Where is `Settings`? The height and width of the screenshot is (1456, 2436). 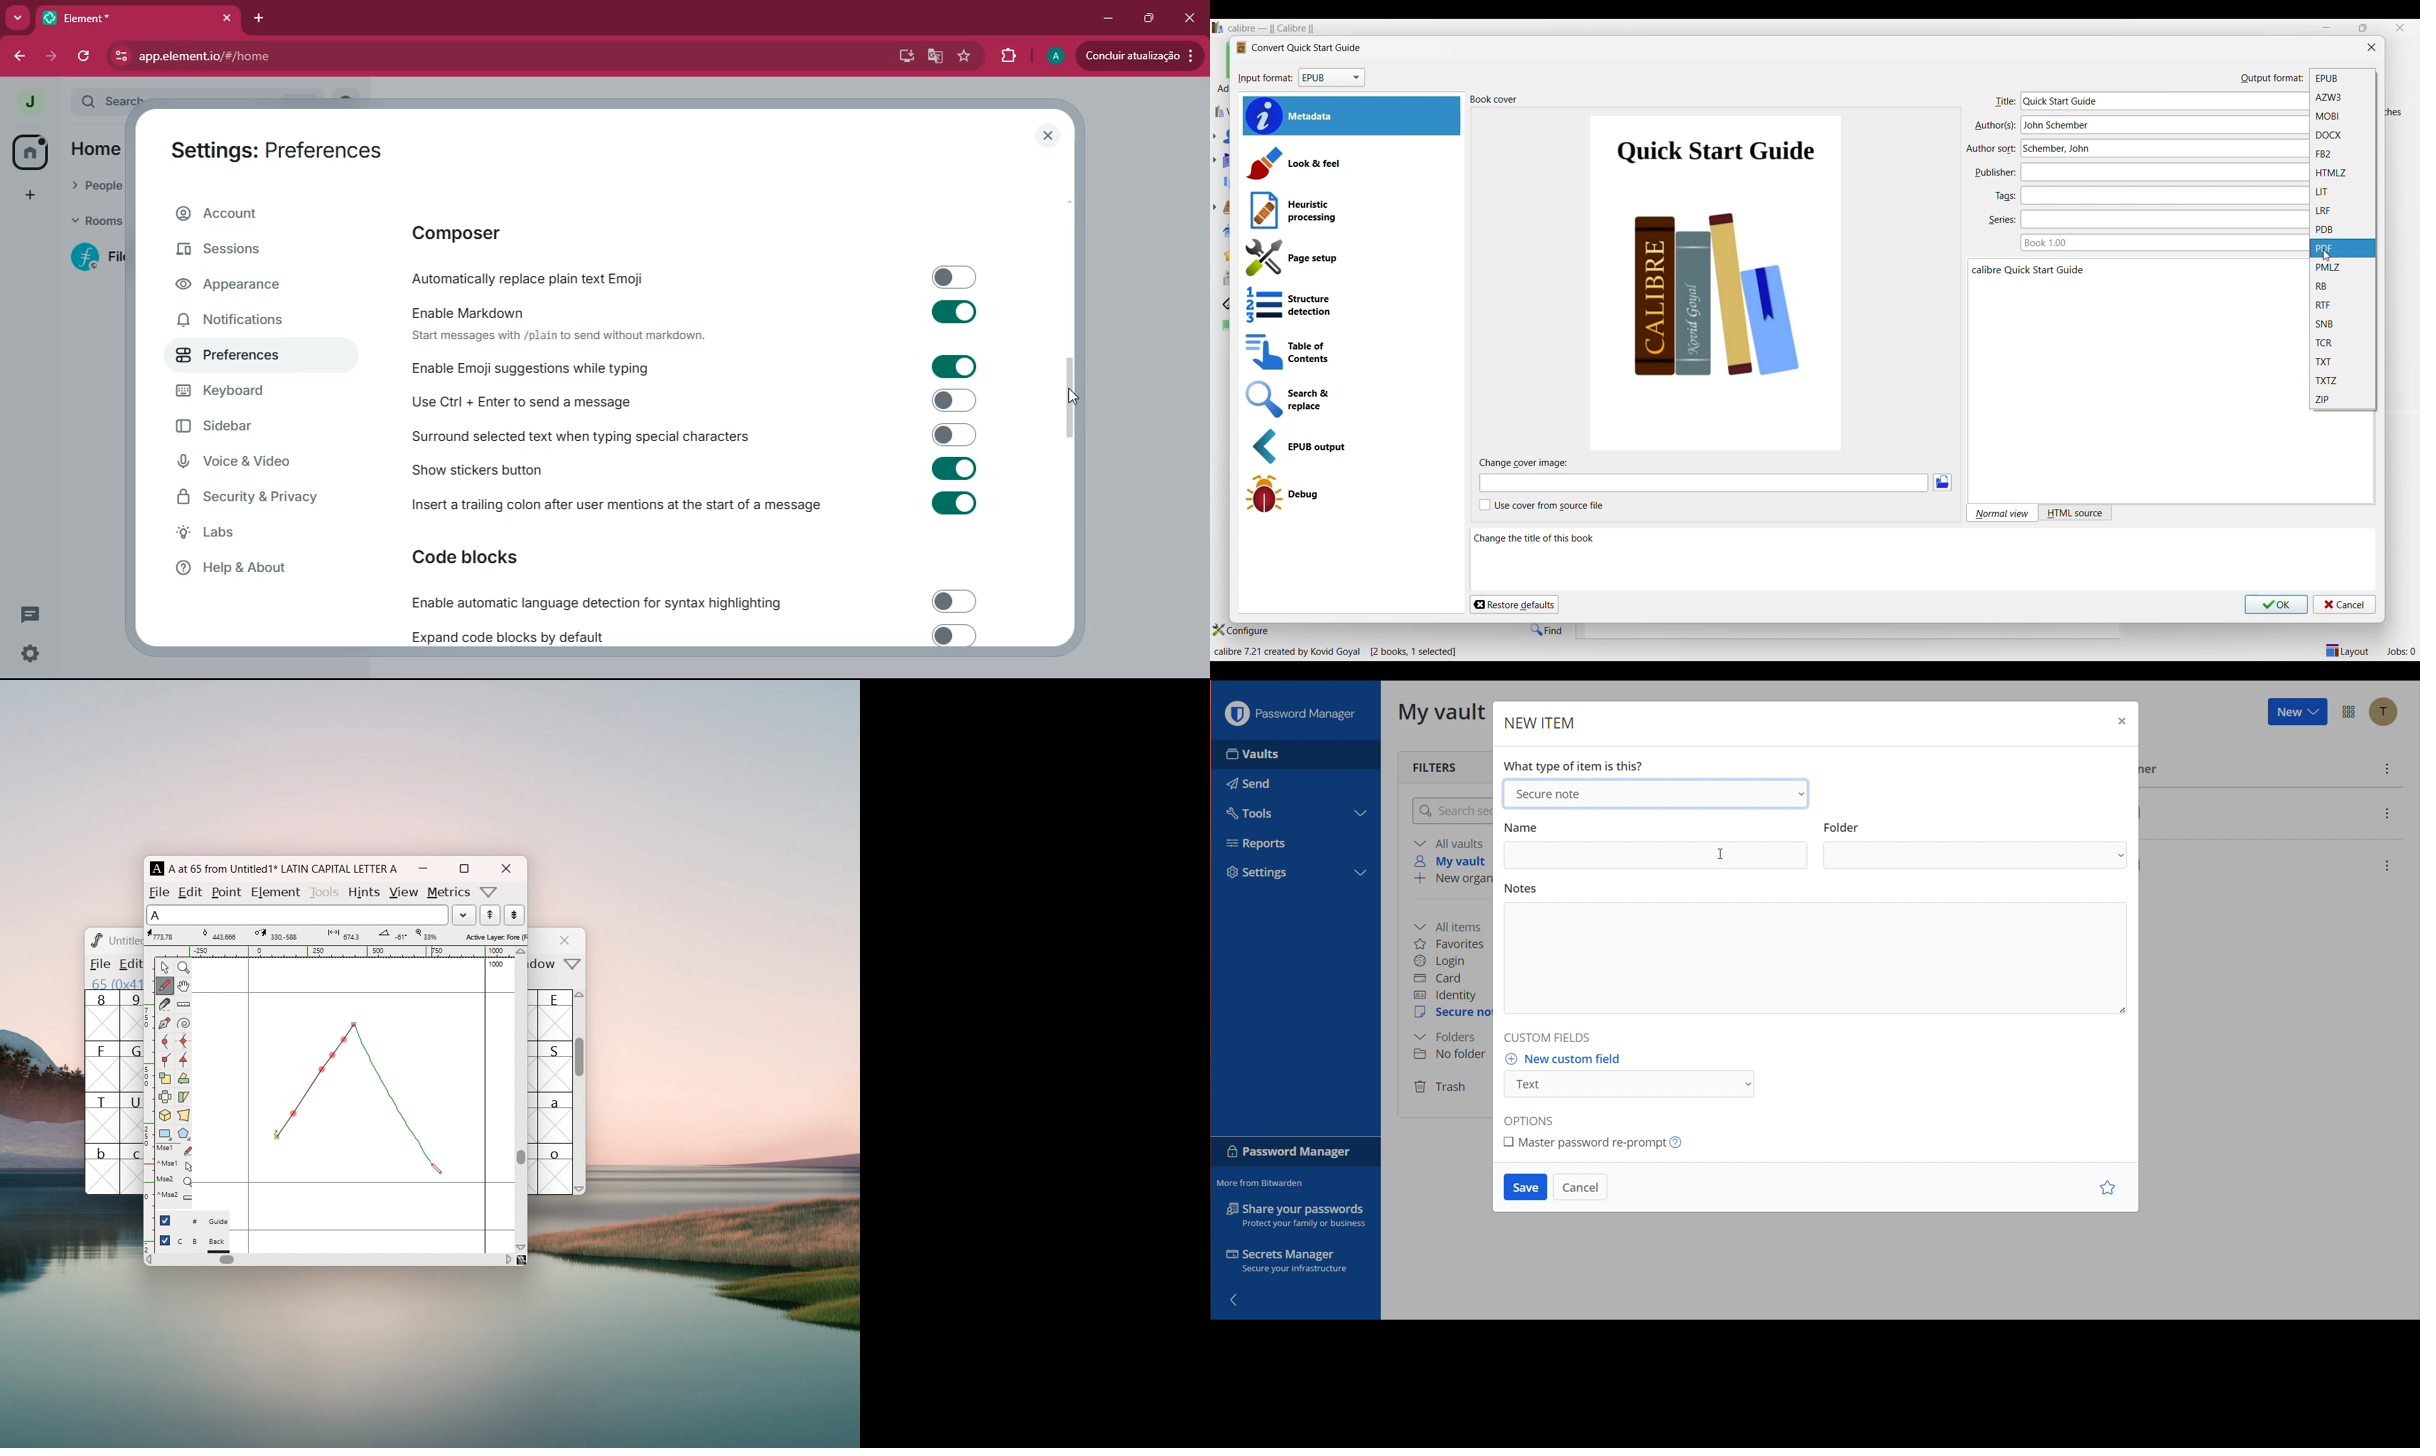 Settings is located at coordinates (1257, 874).